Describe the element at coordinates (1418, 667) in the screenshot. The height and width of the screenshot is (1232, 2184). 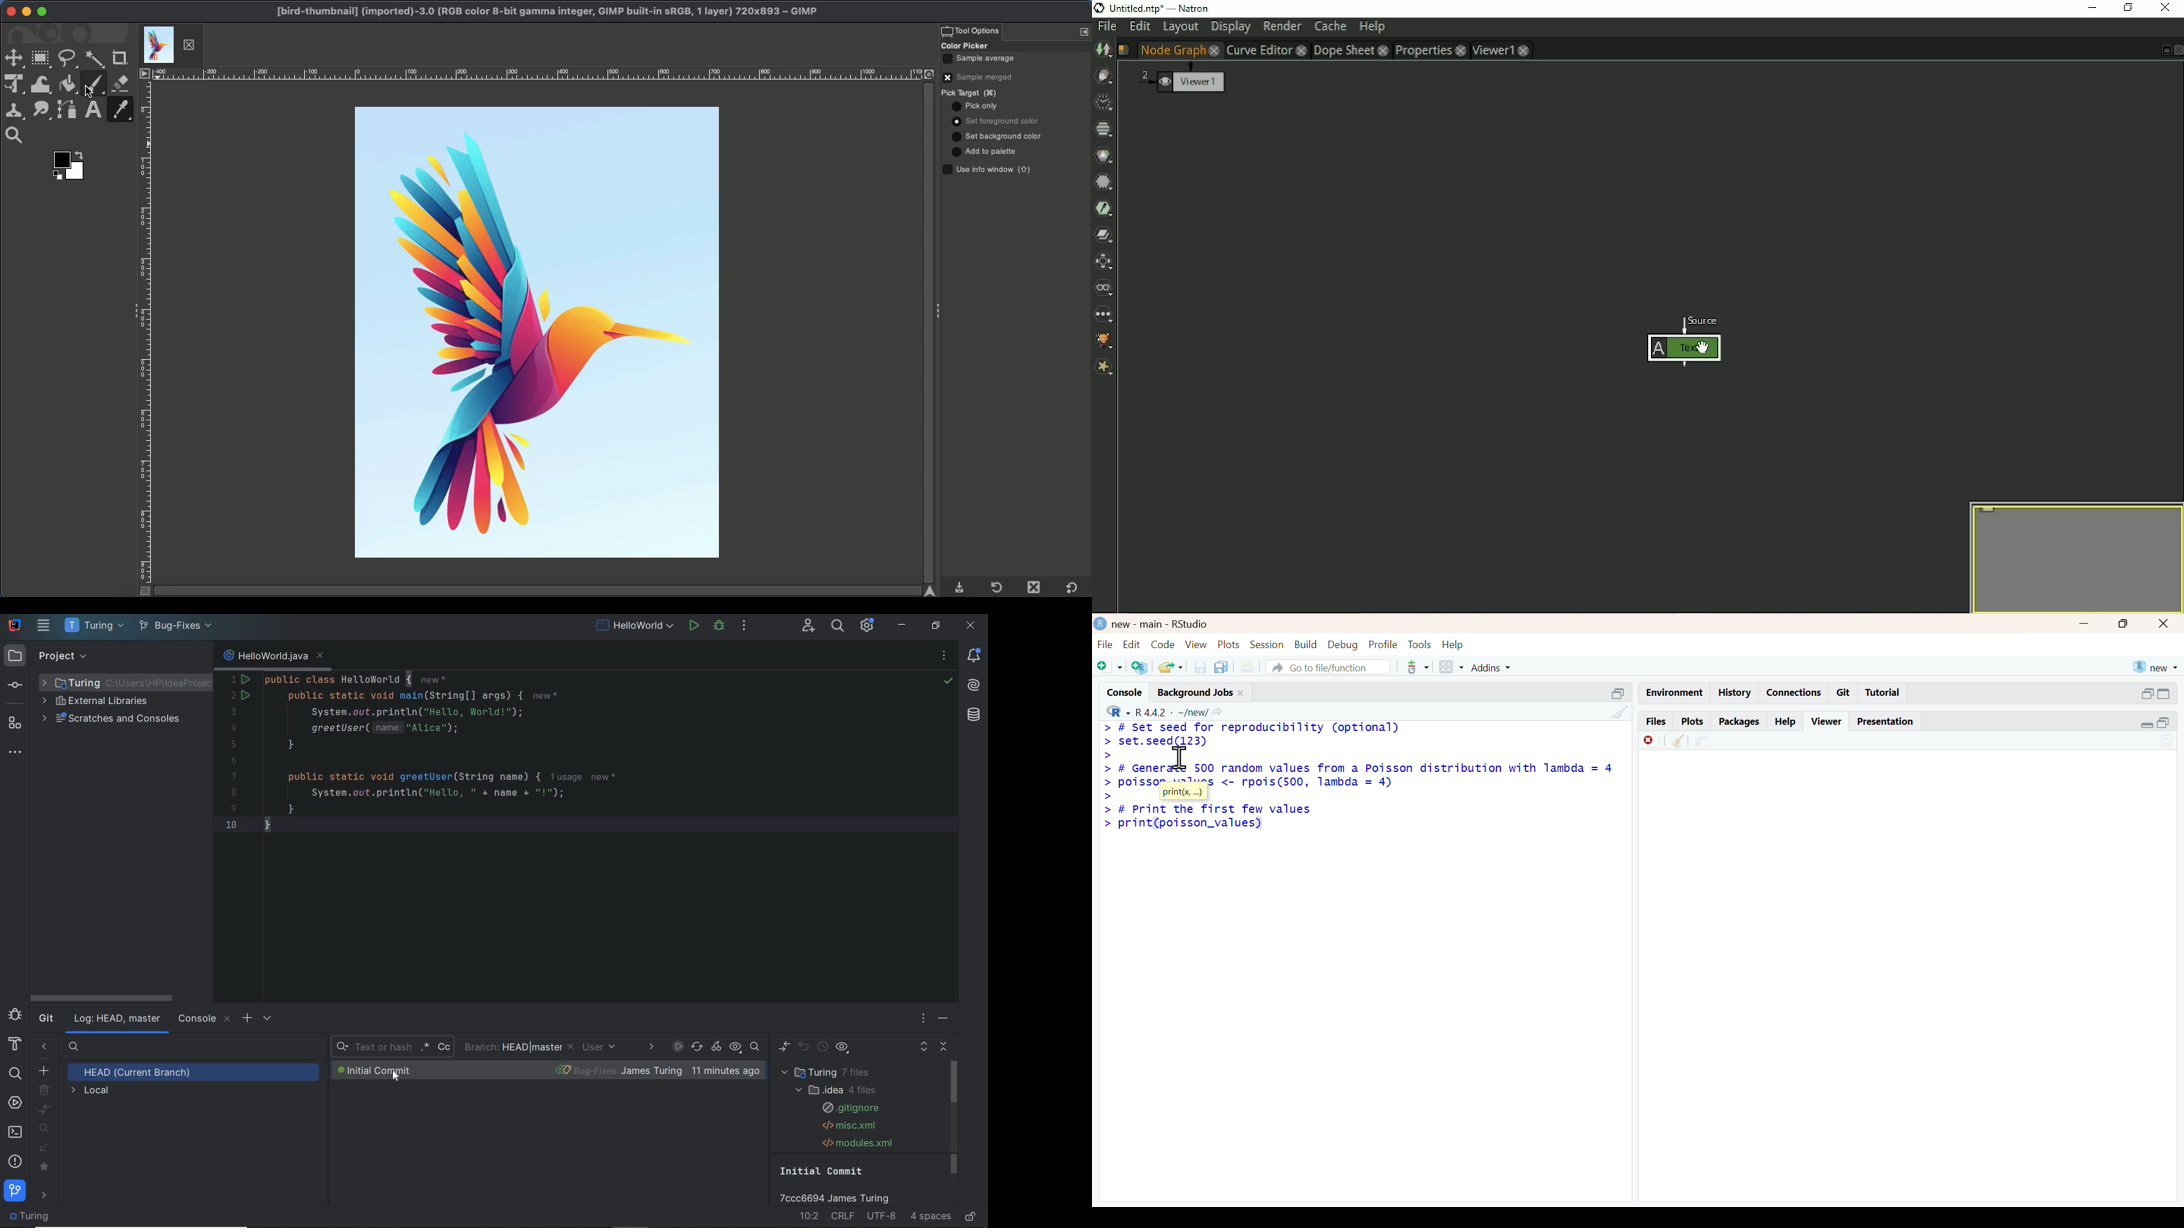
I see `tools` at that location.